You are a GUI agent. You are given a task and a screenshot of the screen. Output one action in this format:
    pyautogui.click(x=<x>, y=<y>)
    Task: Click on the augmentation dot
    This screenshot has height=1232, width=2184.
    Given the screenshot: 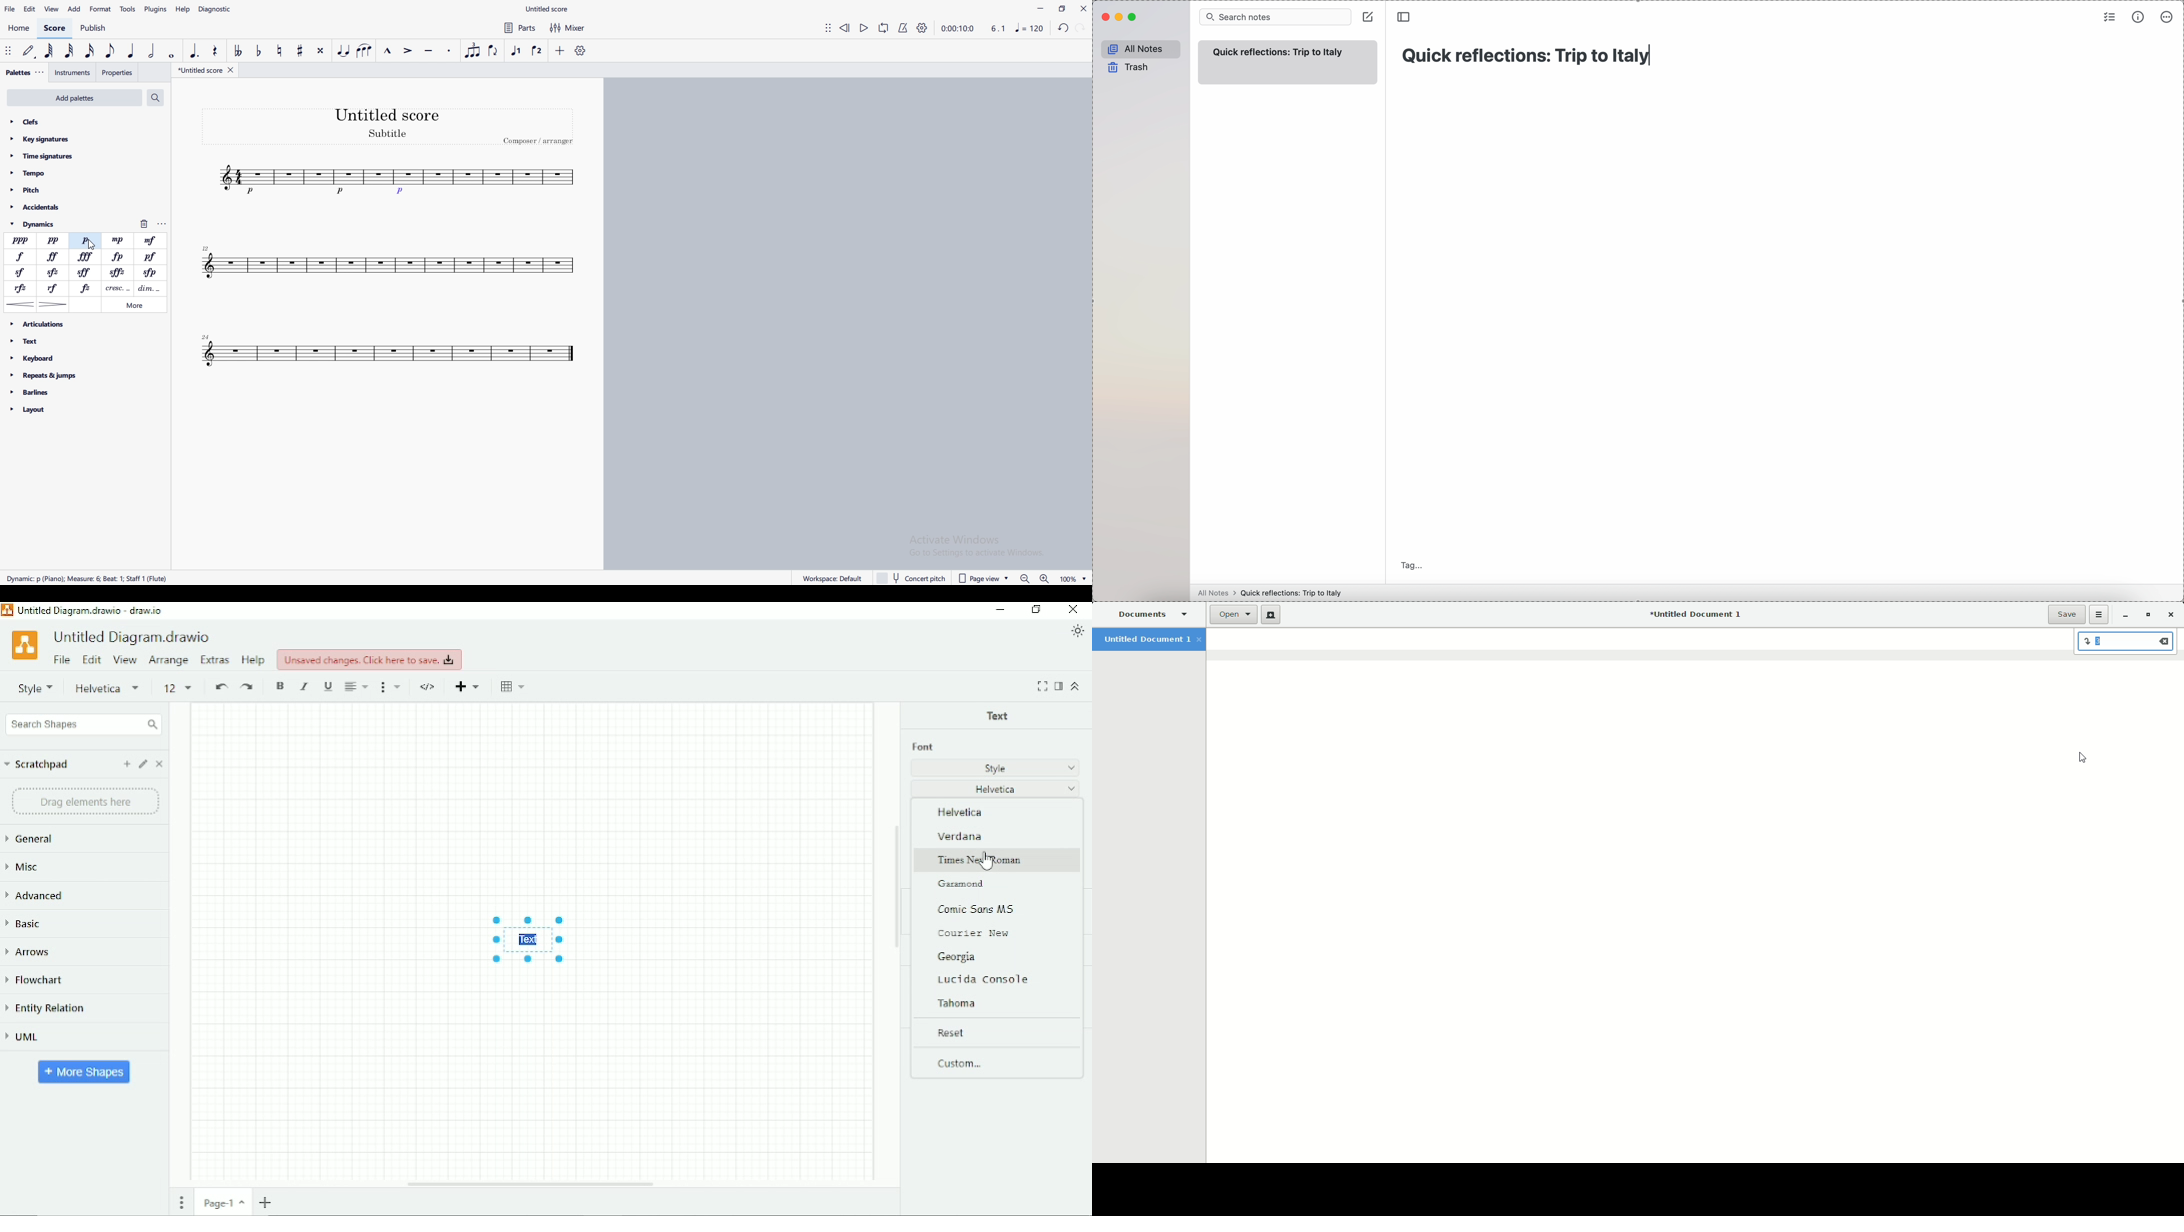 What is the action you would take?
    pyautogui.click(x=195, y=51)
    